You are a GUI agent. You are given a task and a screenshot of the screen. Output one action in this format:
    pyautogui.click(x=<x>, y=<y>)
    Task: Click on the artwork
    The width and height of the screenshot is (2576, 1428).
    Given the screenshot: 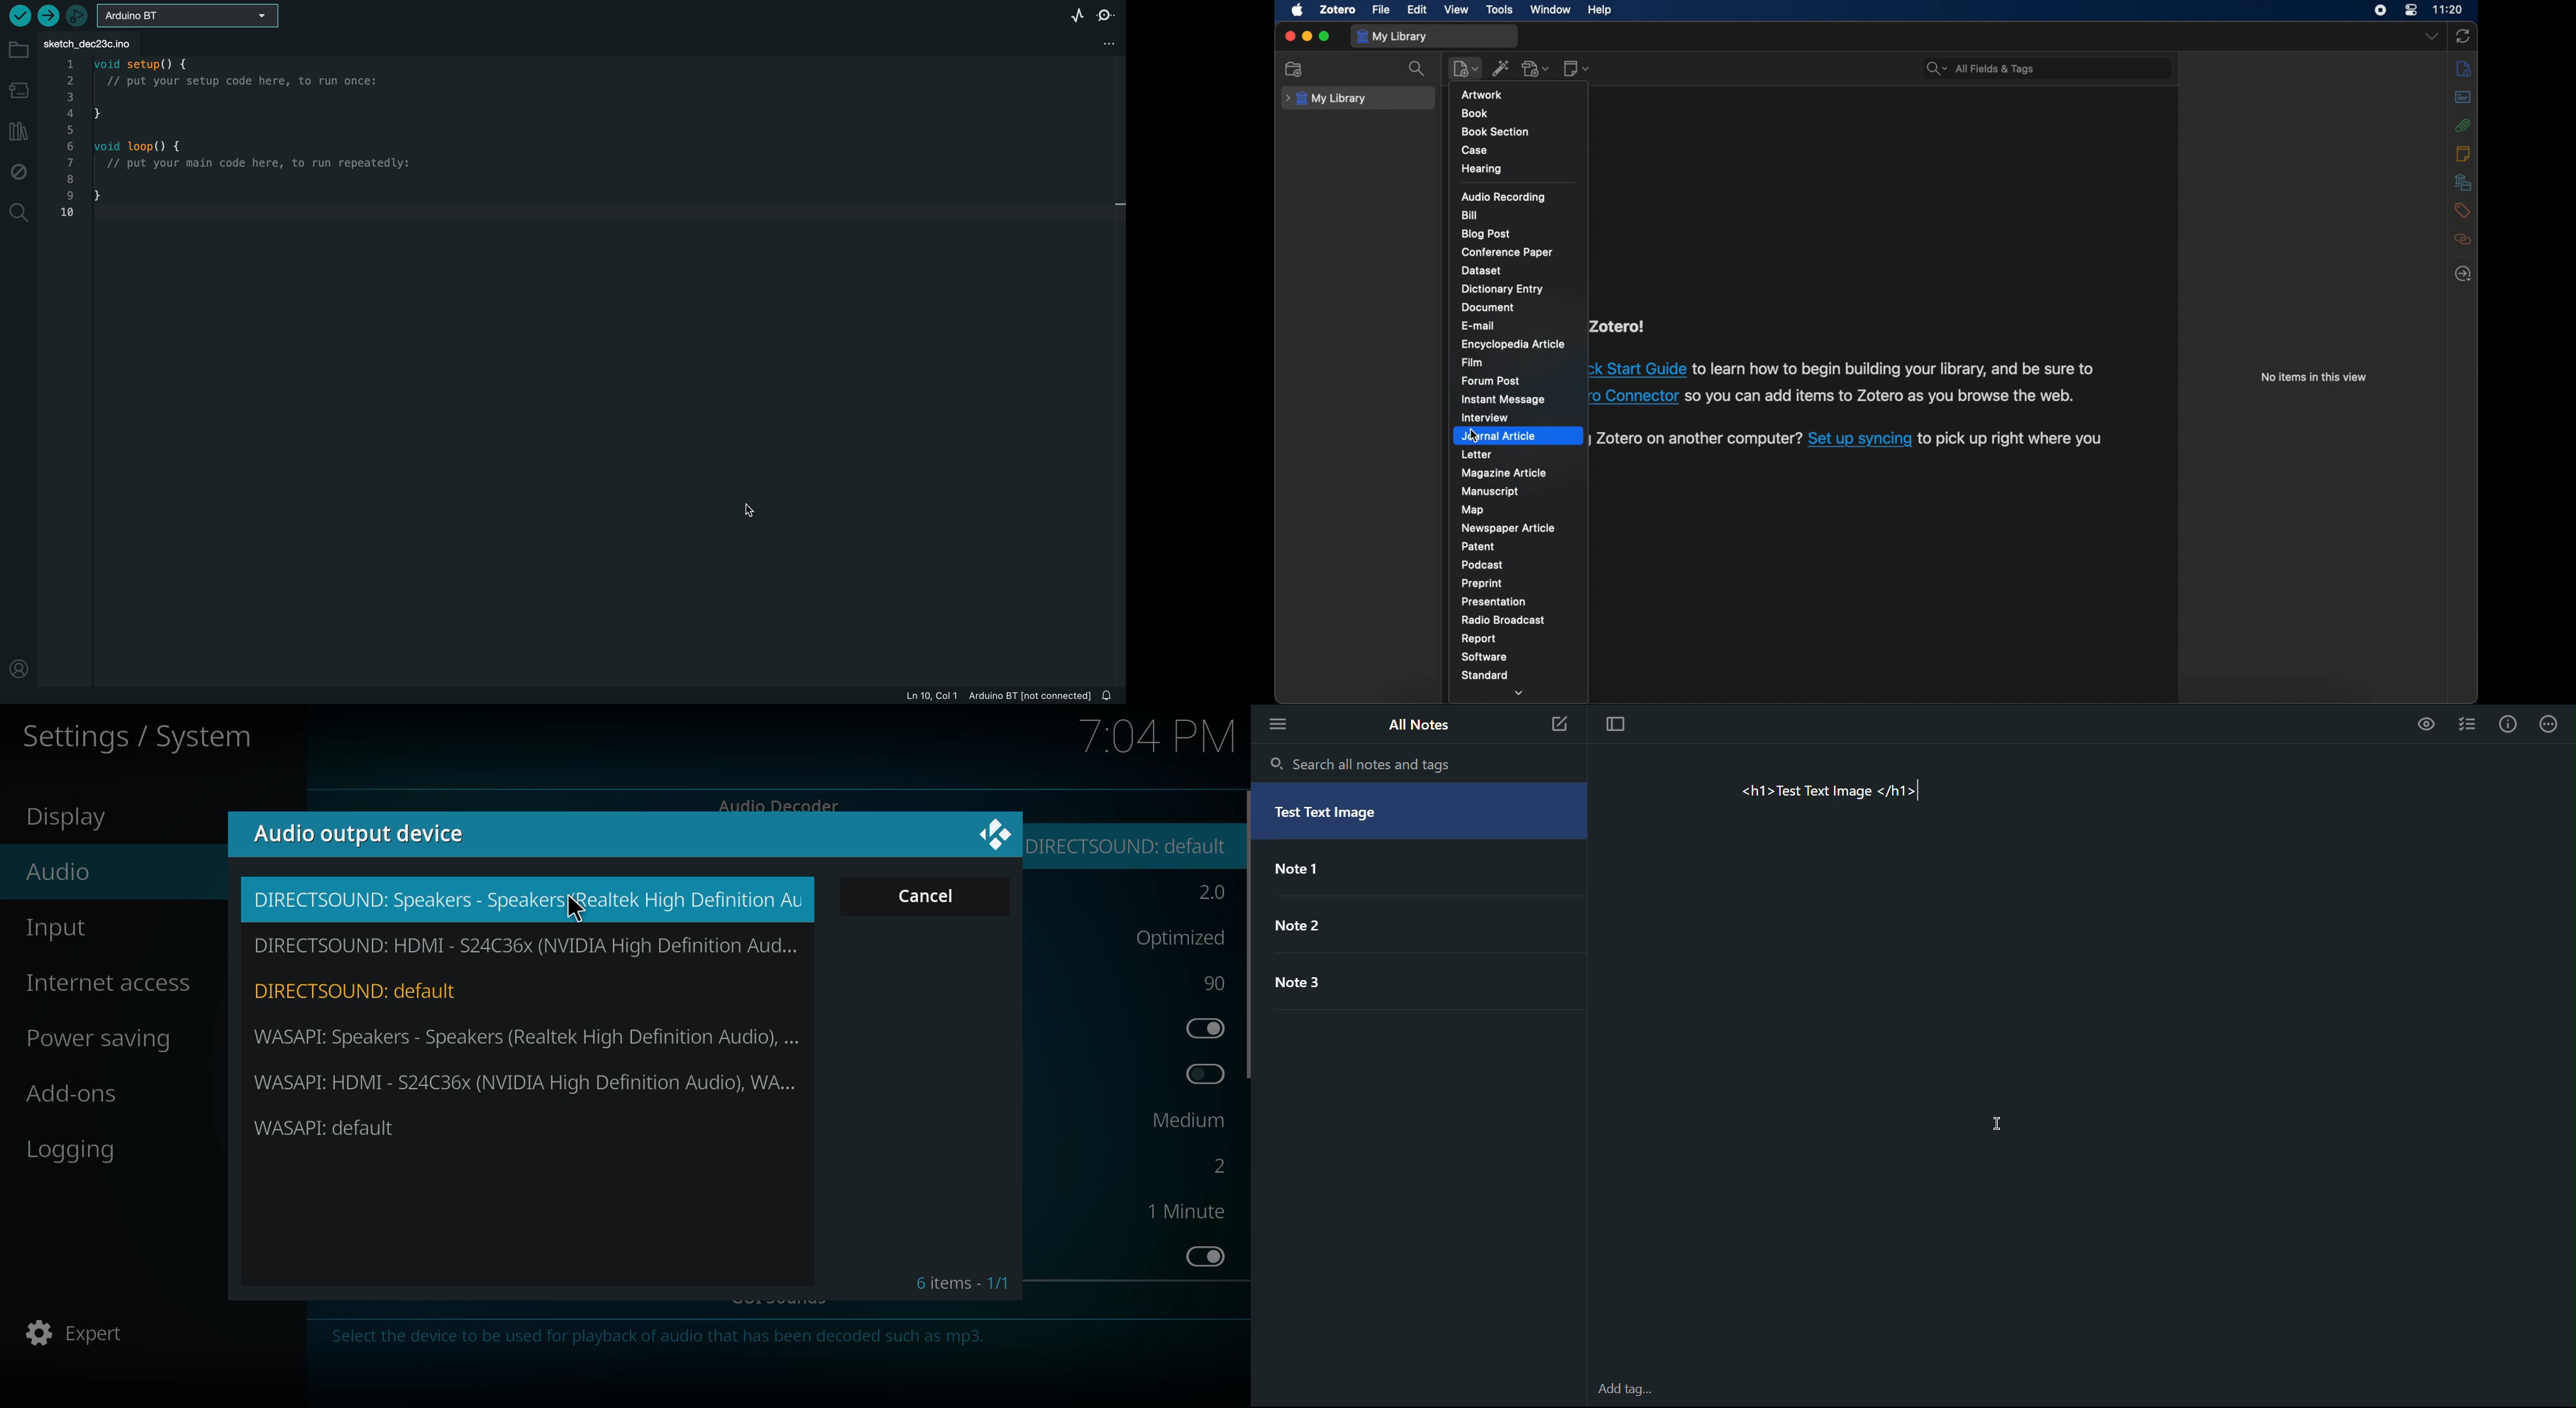 What is the action you would take?
    pyautogui.click(x=1484, y=95)
    